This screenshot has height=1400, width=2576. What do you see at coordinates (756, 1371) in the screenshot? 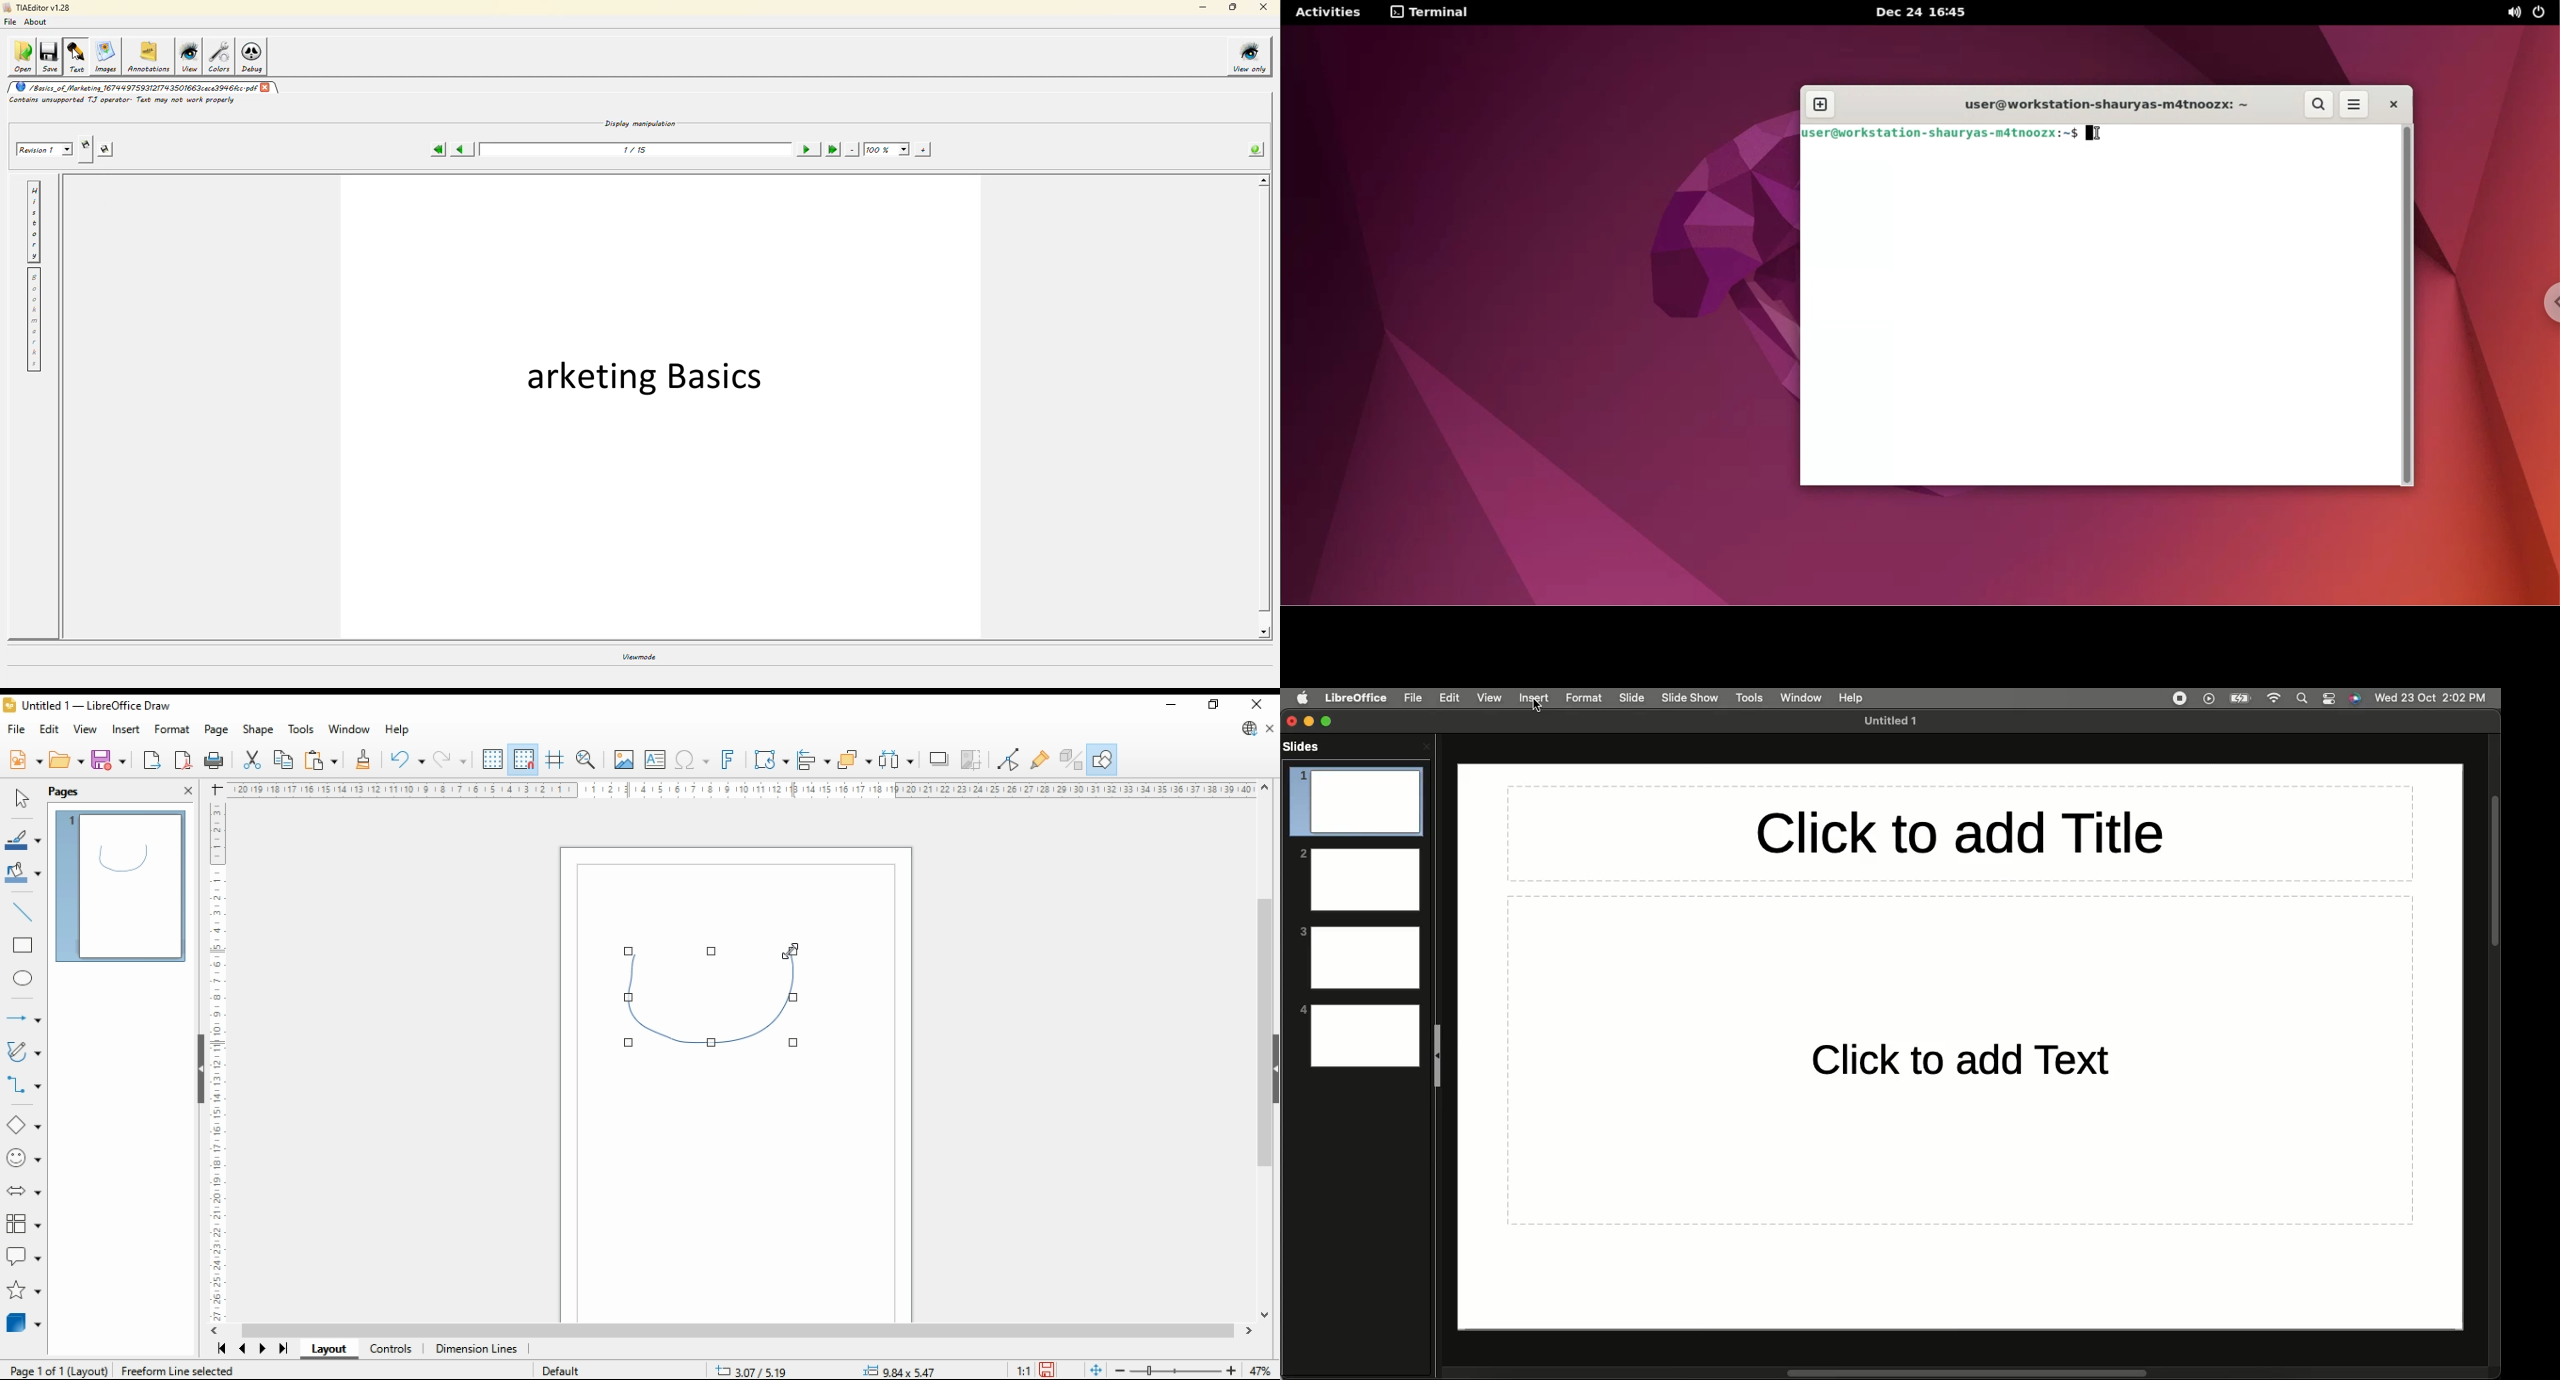
I see `-20.93/13.41` at bounding box center [756, 1371].